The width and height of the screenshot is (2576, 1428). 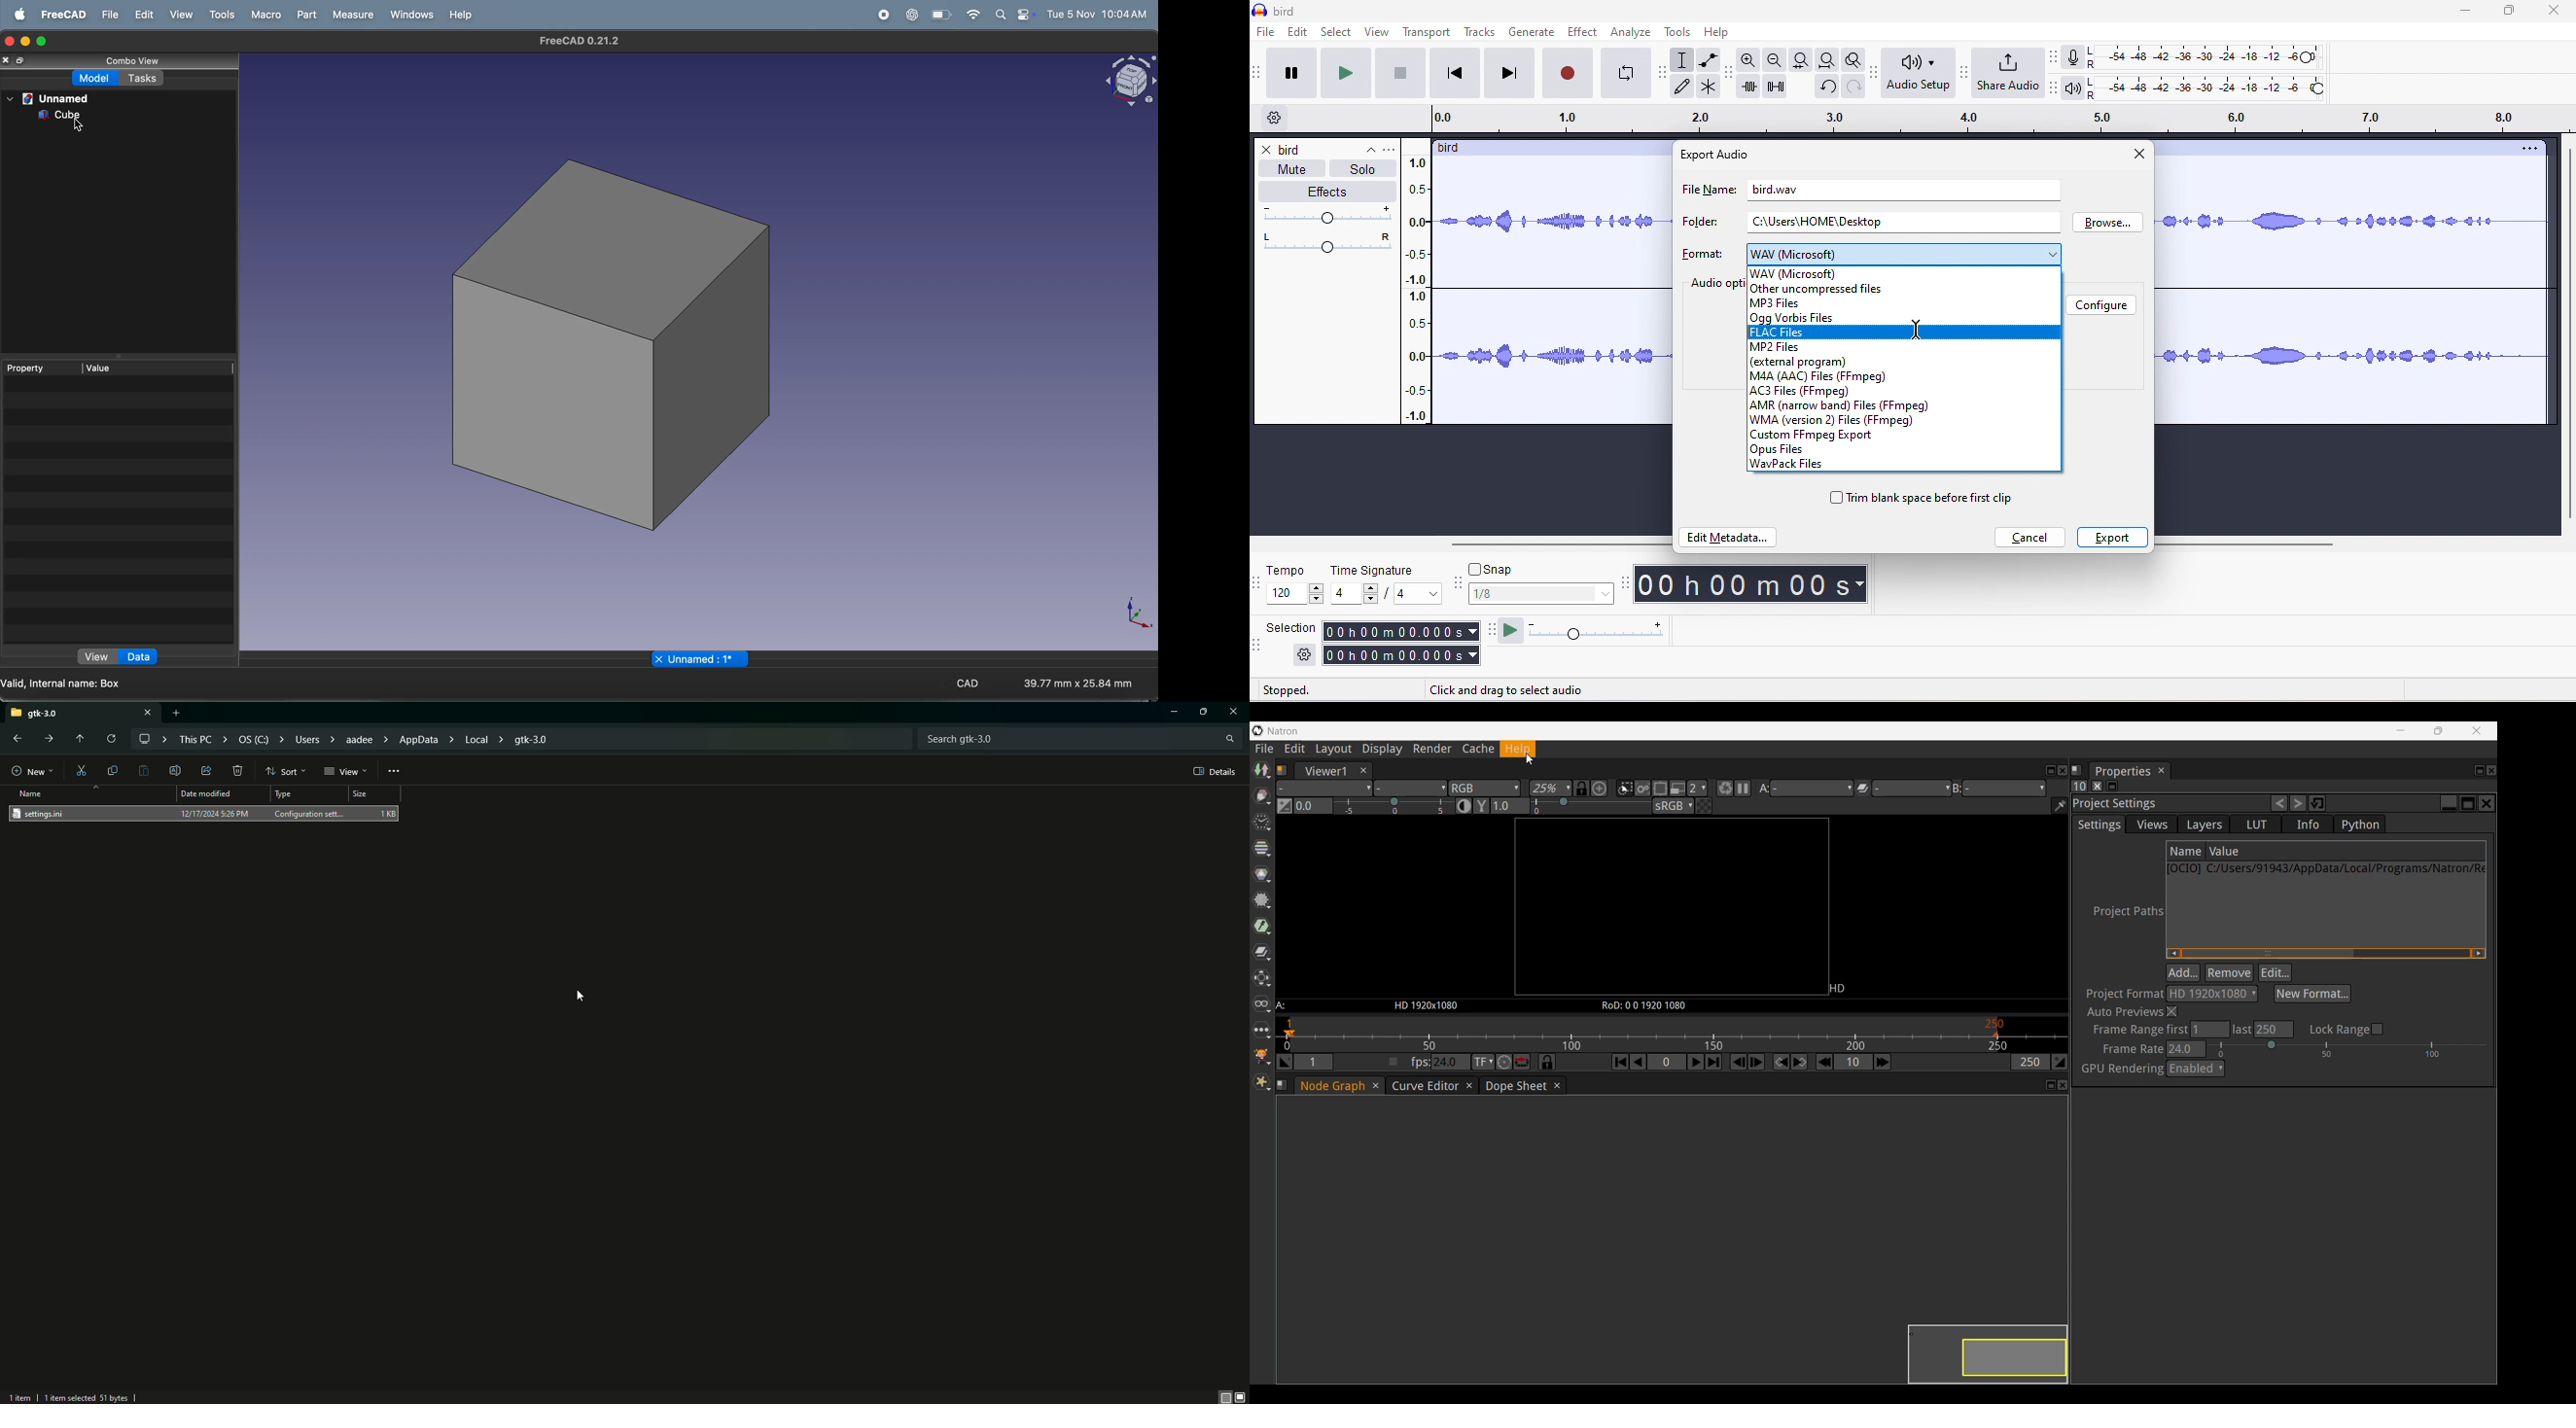 What do you see at coordinates (1642, 1033) in the screenshot?
I see `Framerate scale` at bounding box center [1642, 1033].